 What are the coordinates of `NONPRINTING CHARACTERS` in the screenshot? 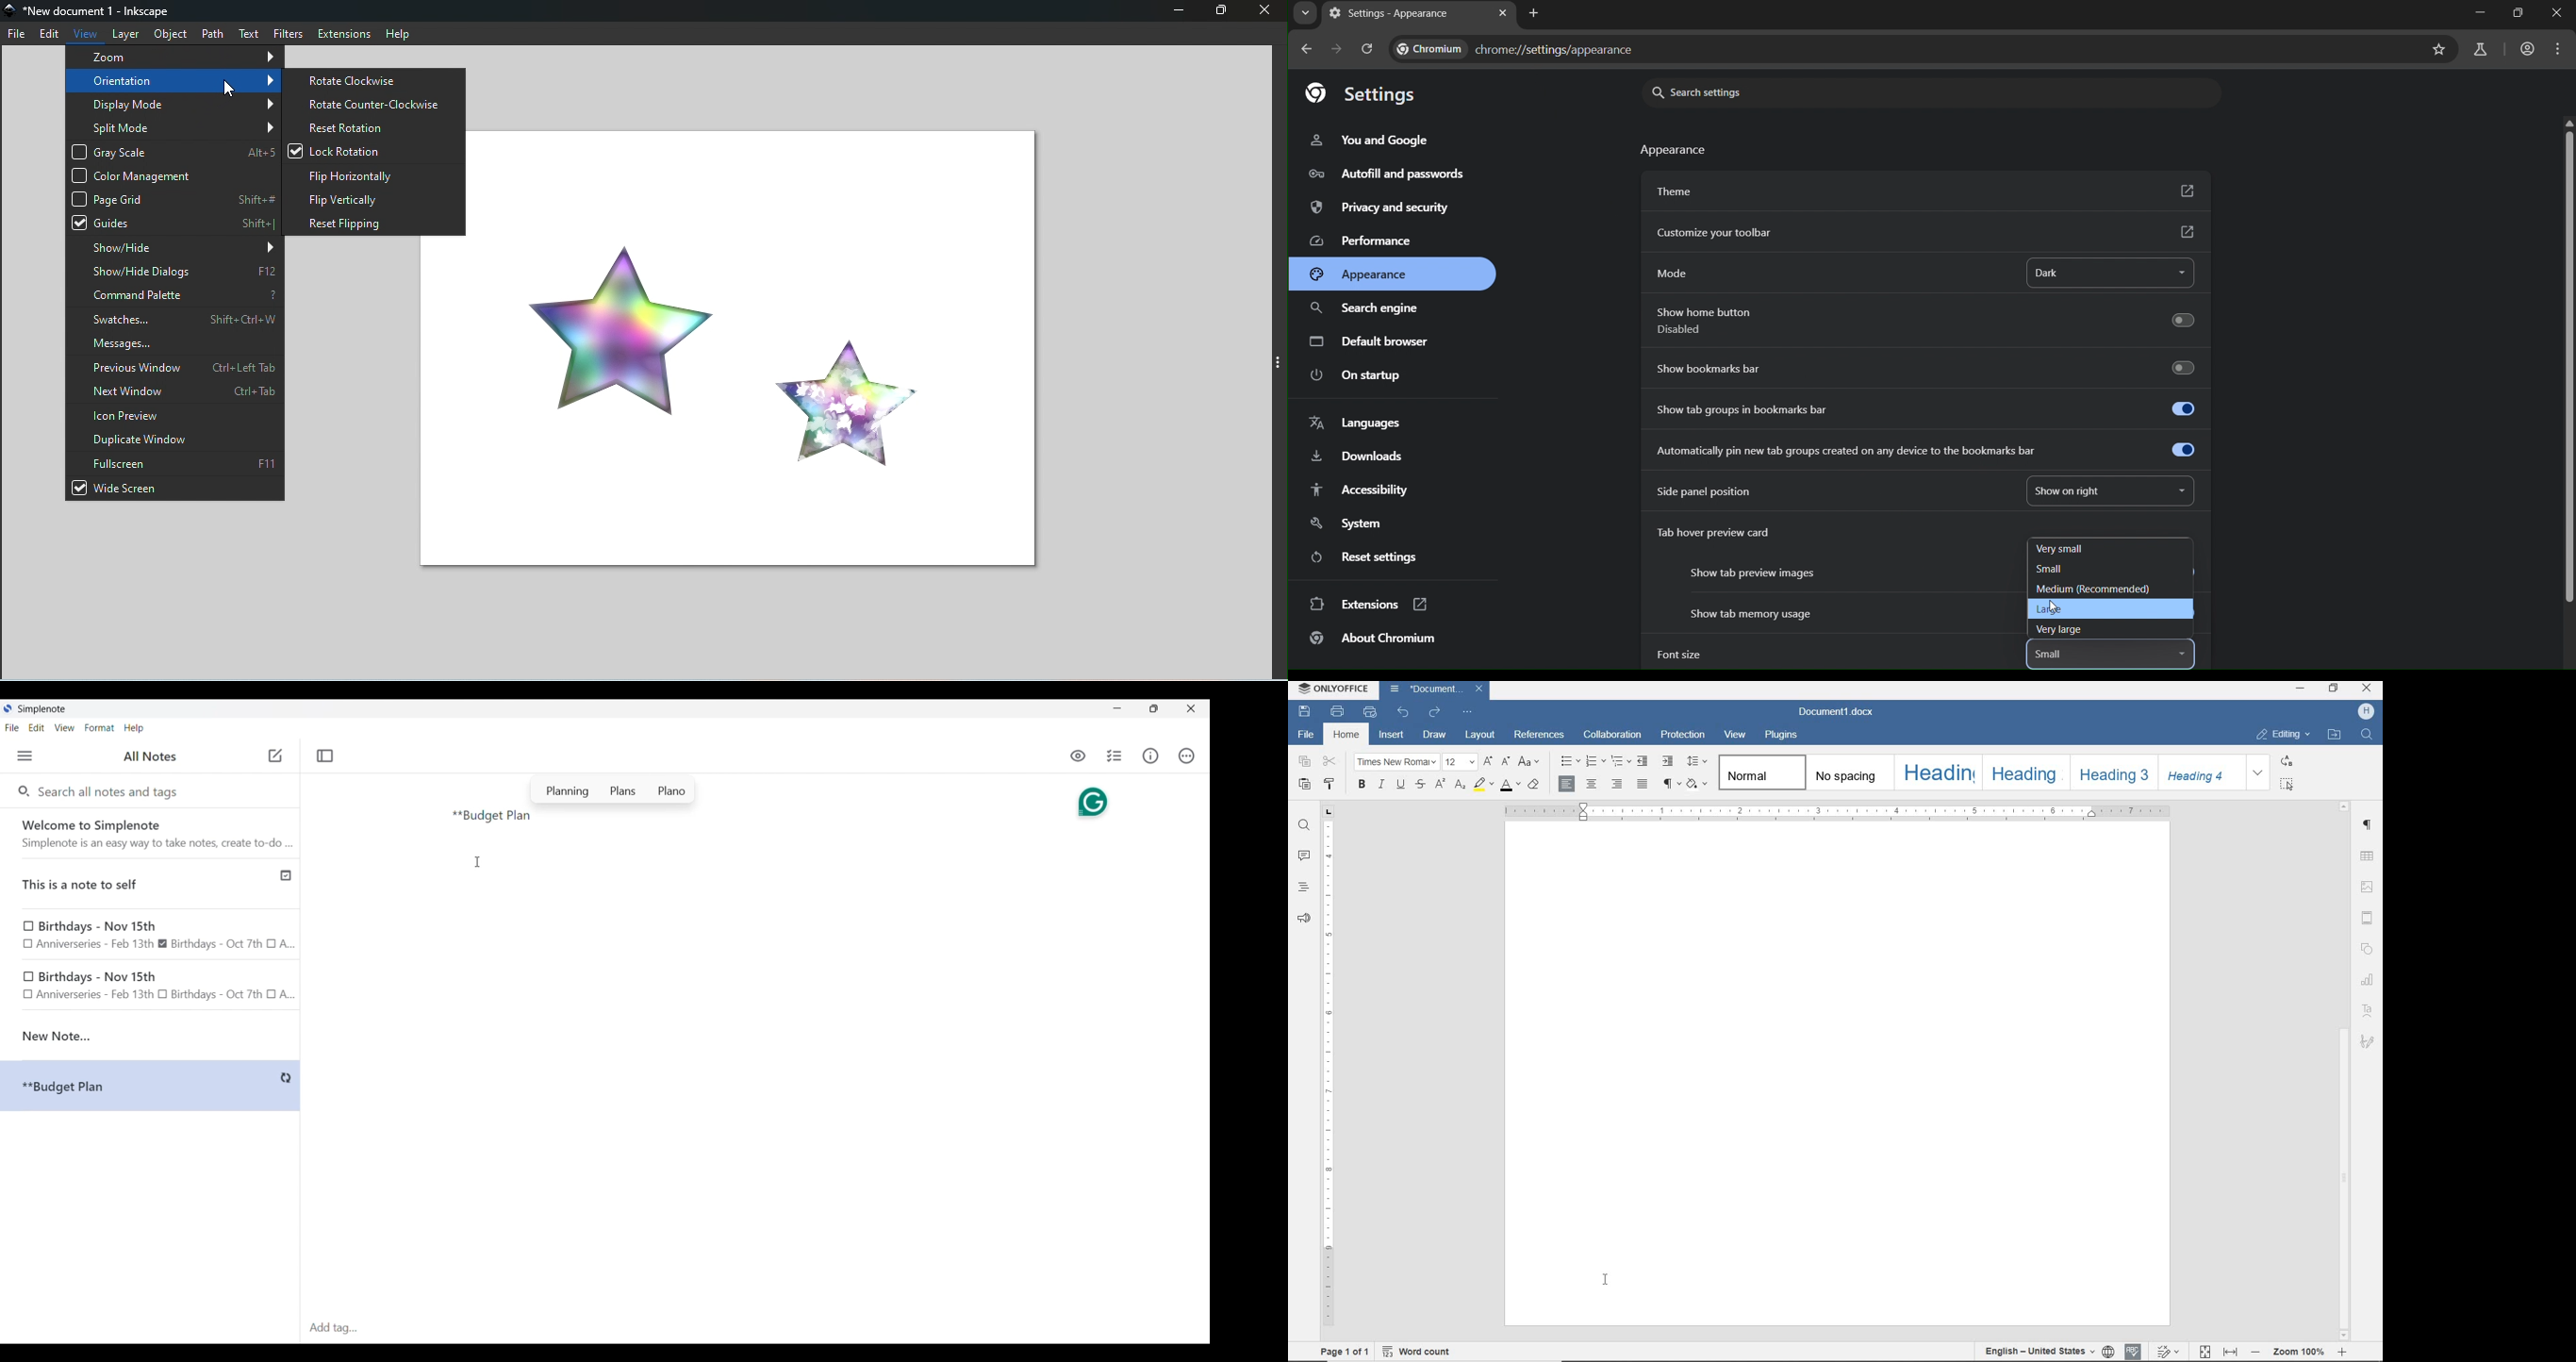 It's located at (1672, 784).